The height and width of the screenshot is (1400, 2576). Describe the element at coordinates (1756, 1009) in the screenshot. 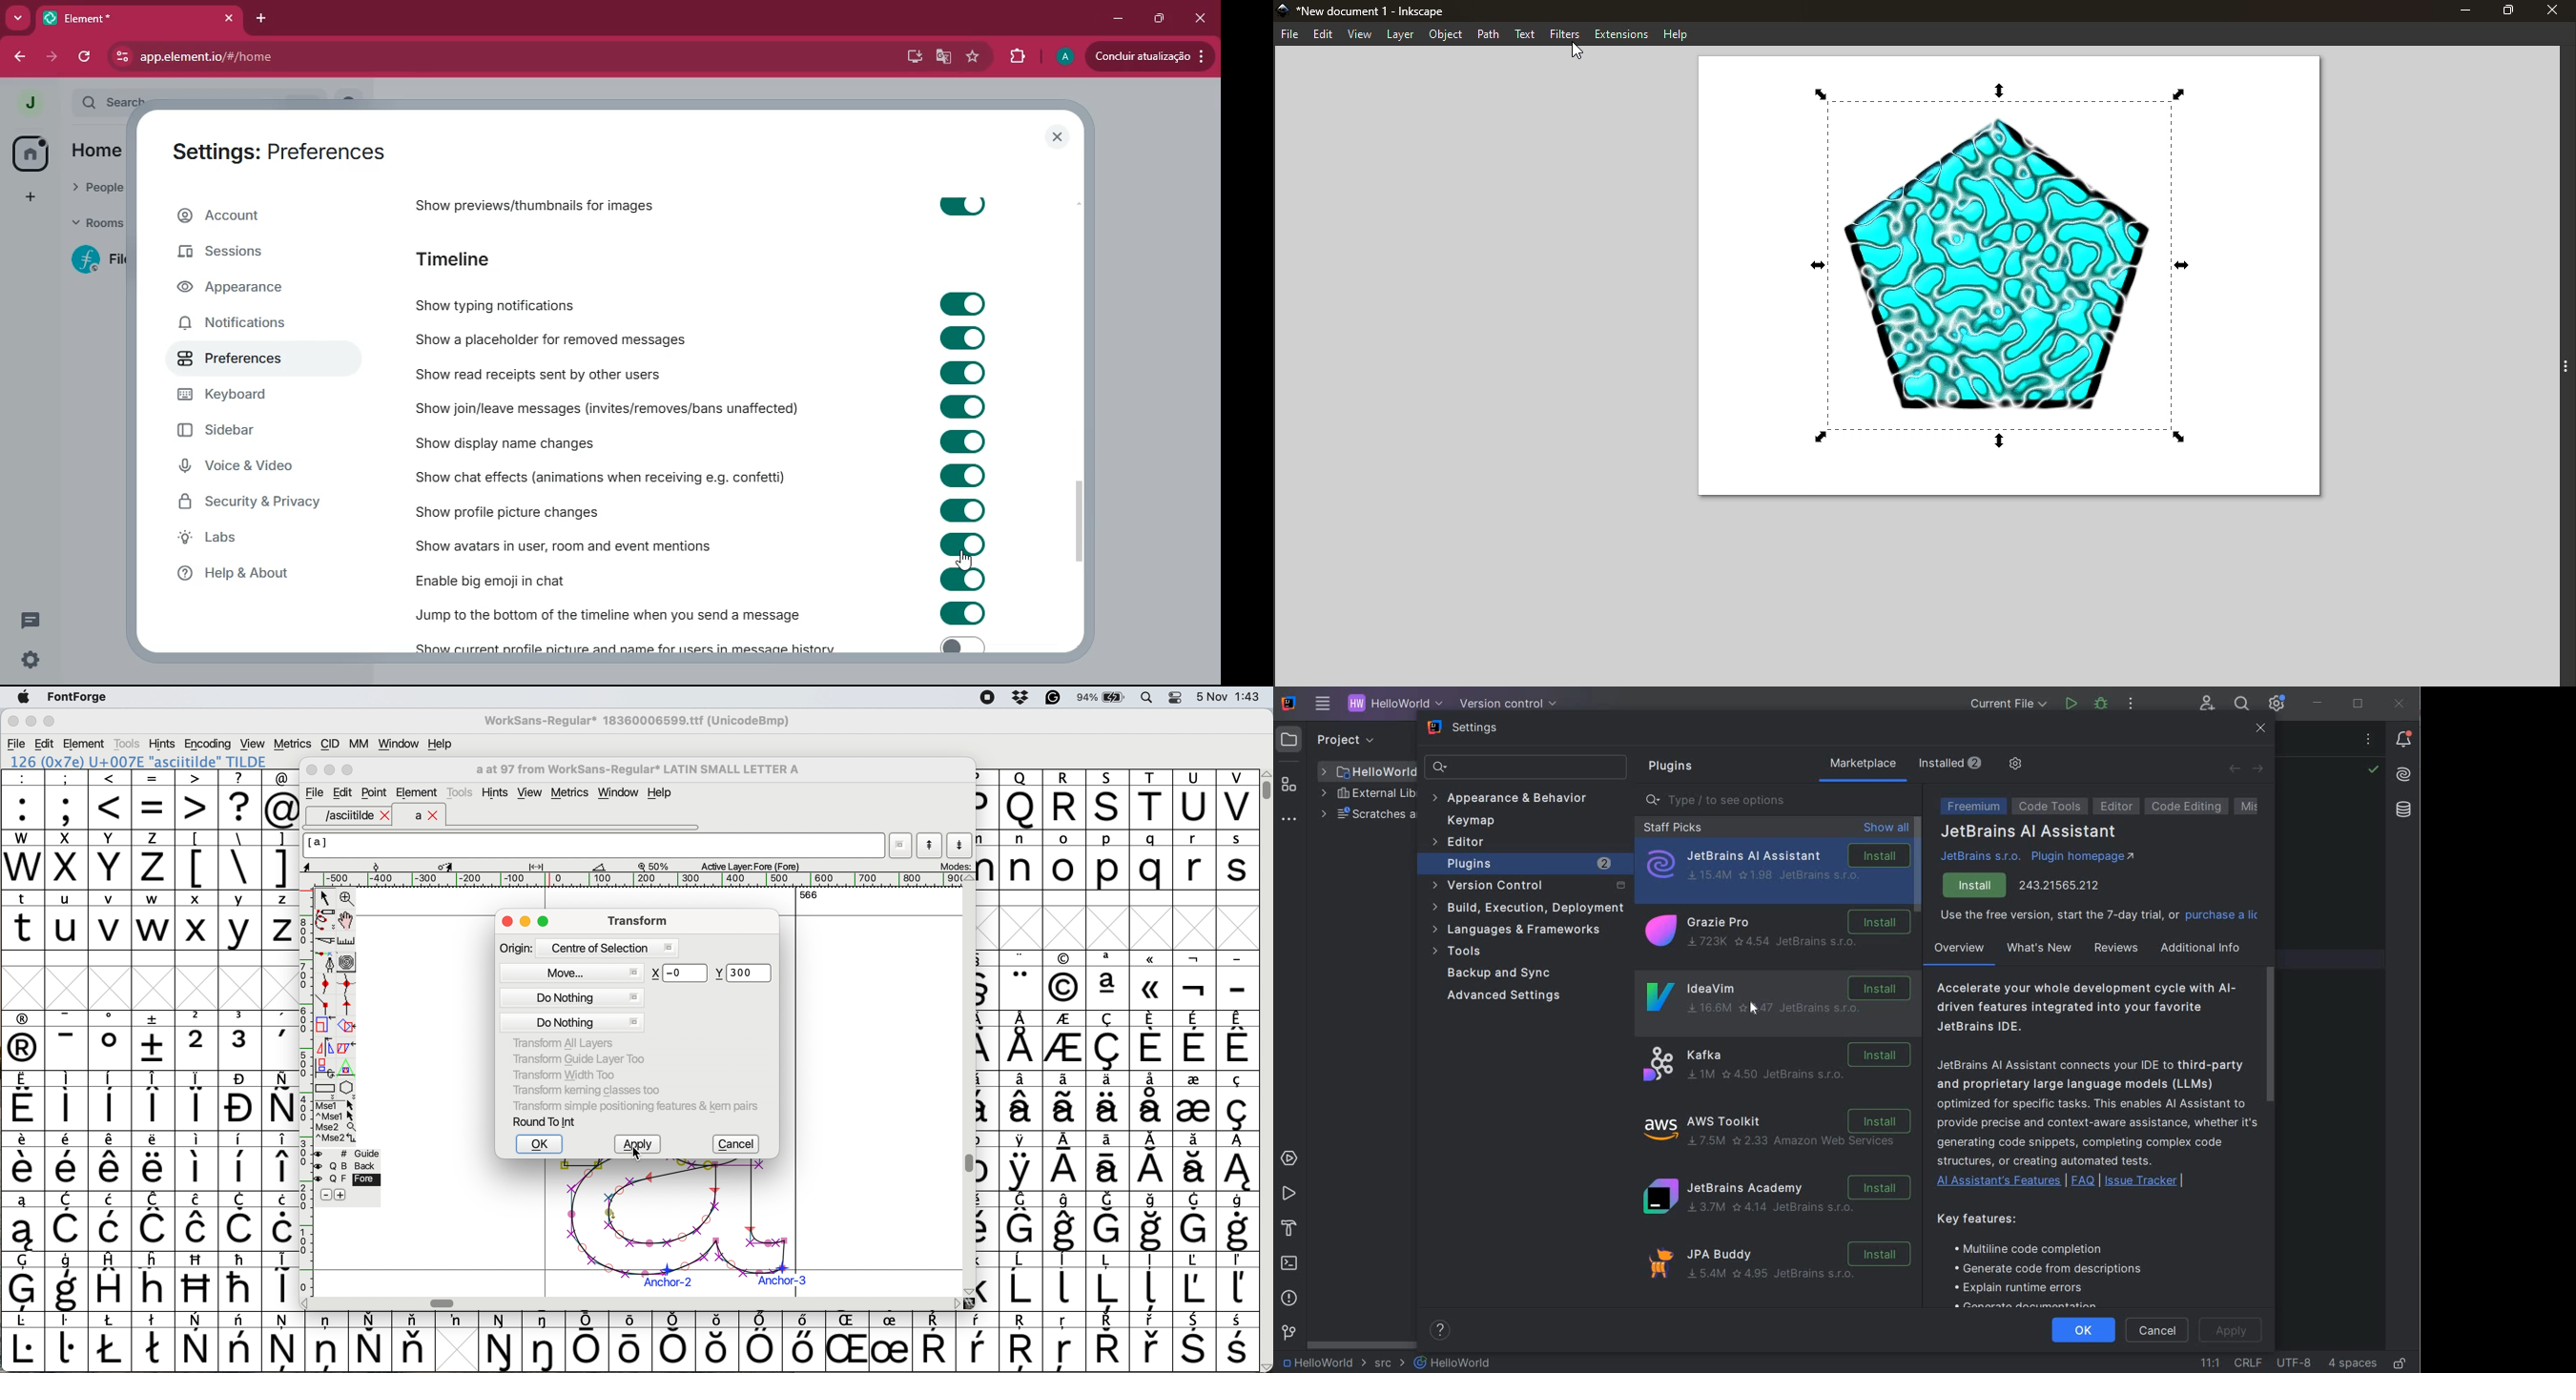

I see `cursor` at that location.